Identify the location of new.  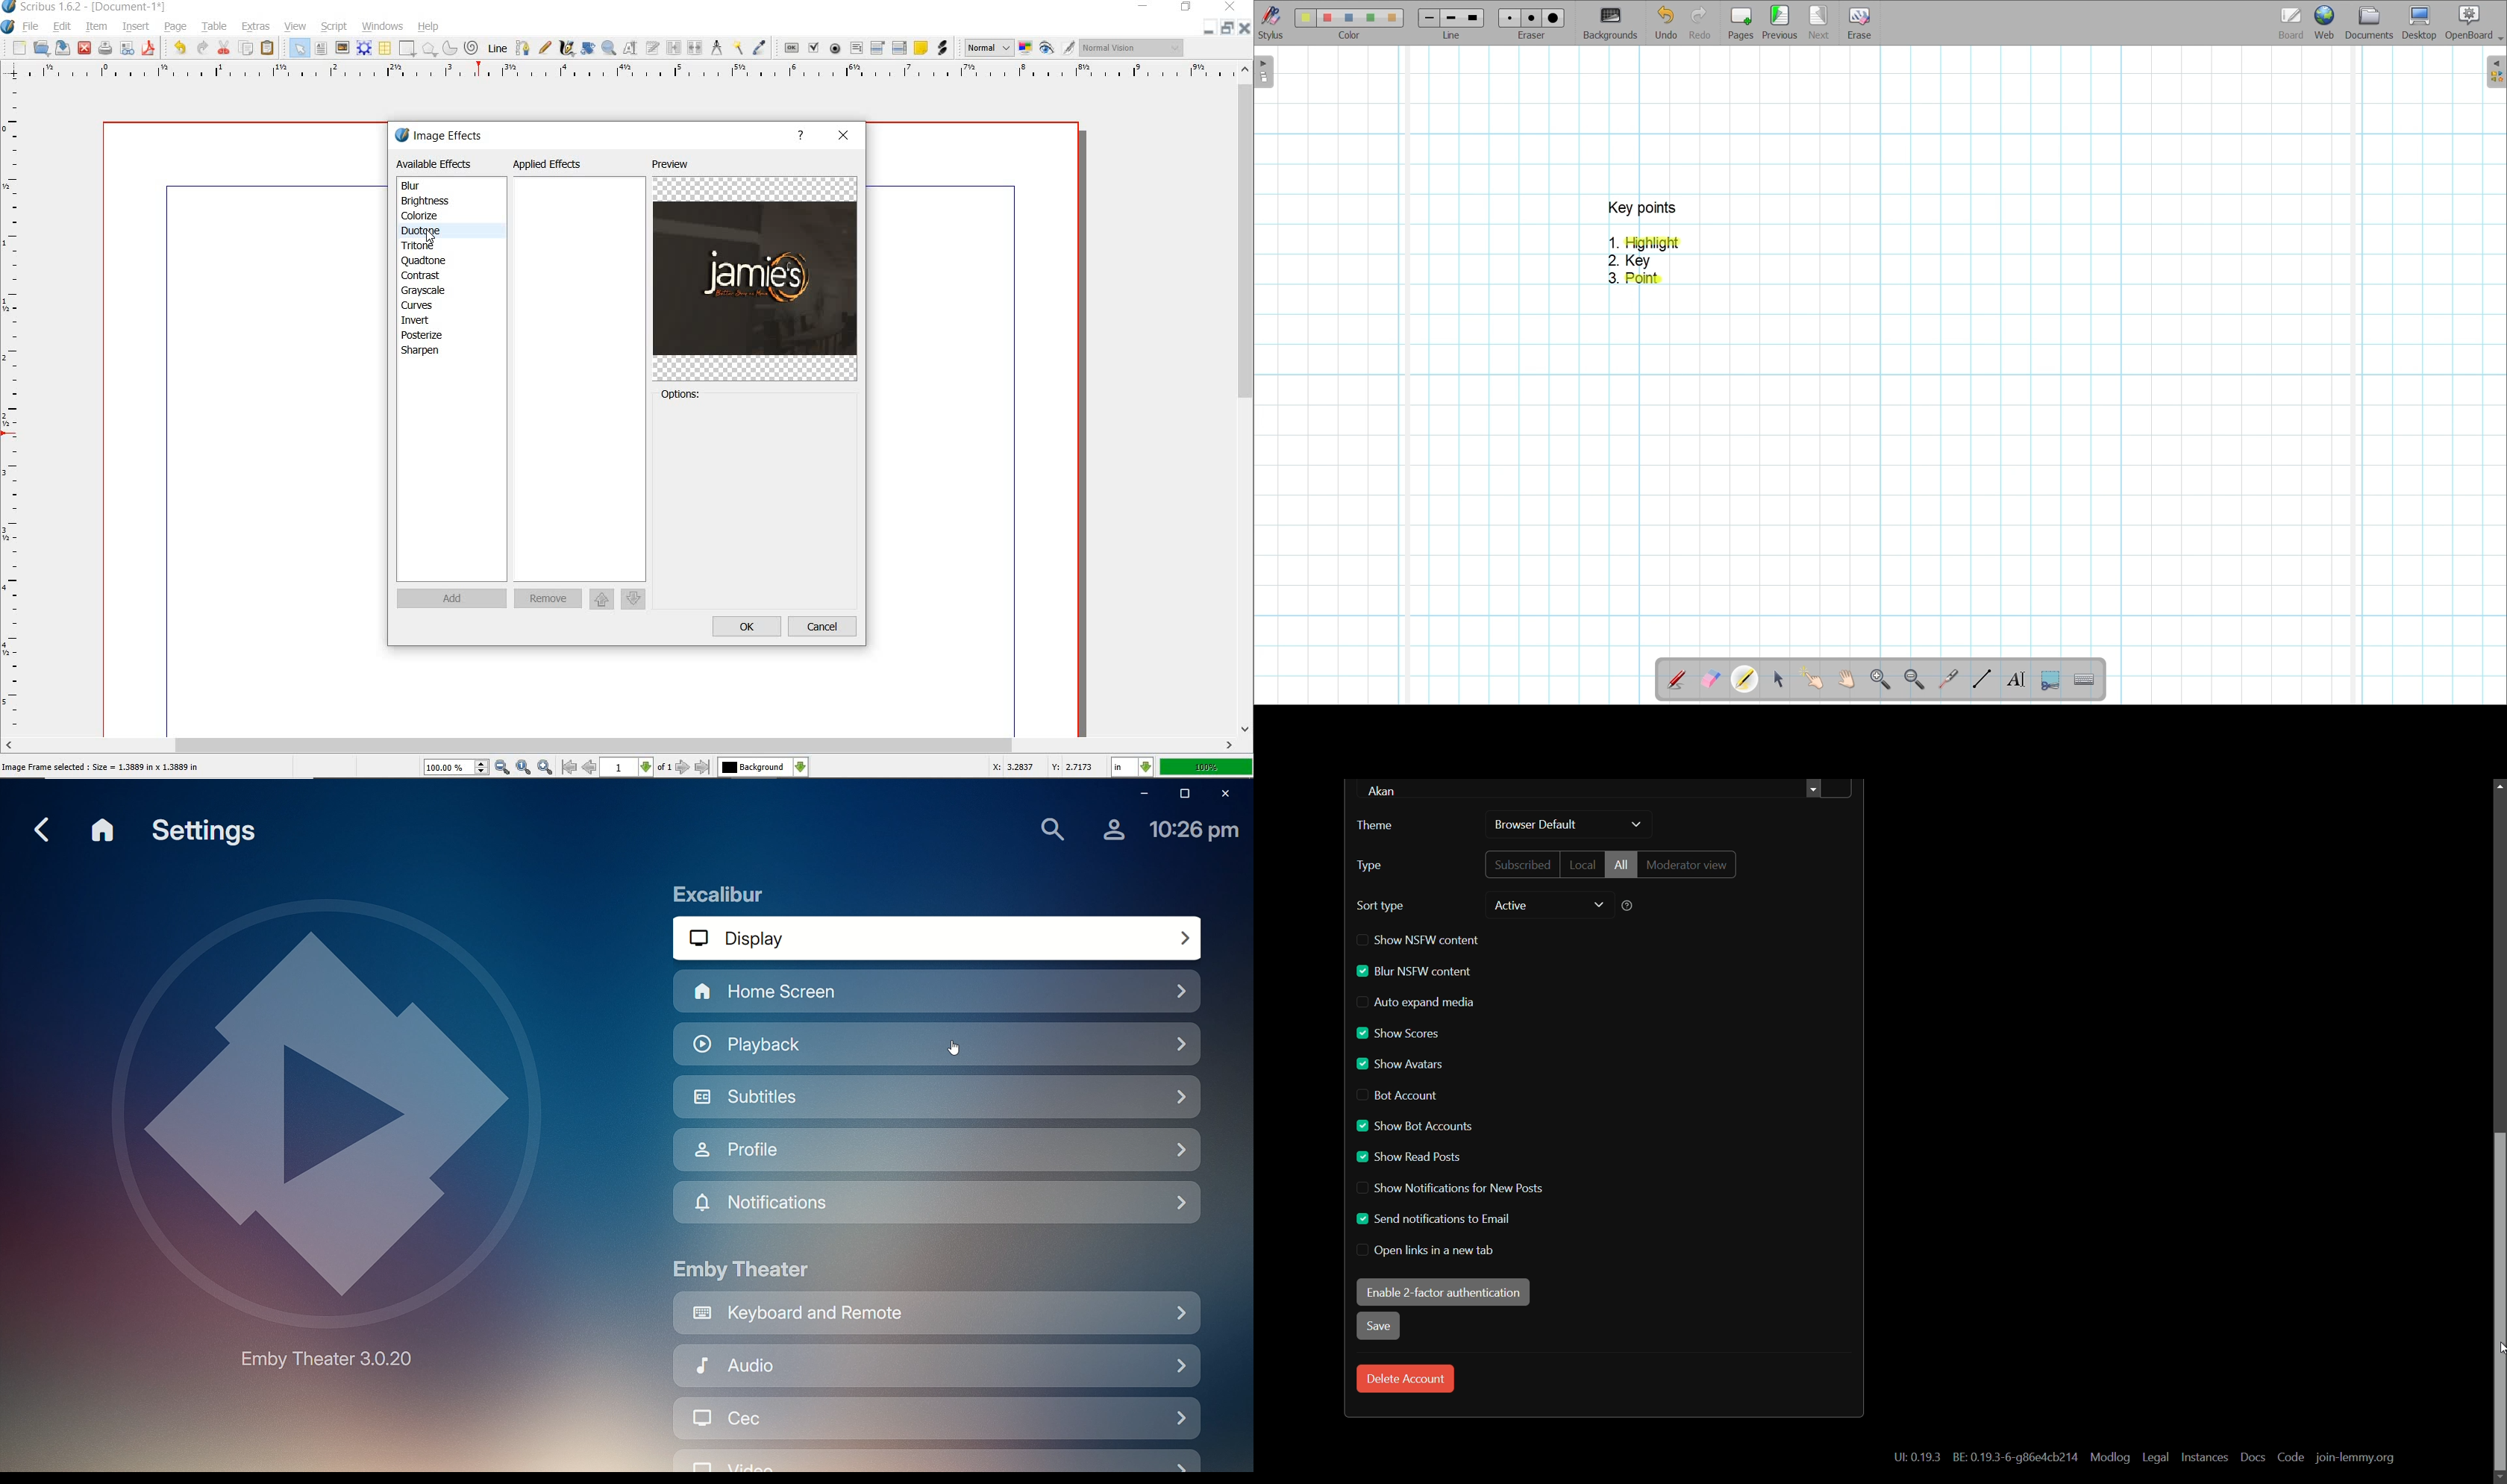
(19, 49).